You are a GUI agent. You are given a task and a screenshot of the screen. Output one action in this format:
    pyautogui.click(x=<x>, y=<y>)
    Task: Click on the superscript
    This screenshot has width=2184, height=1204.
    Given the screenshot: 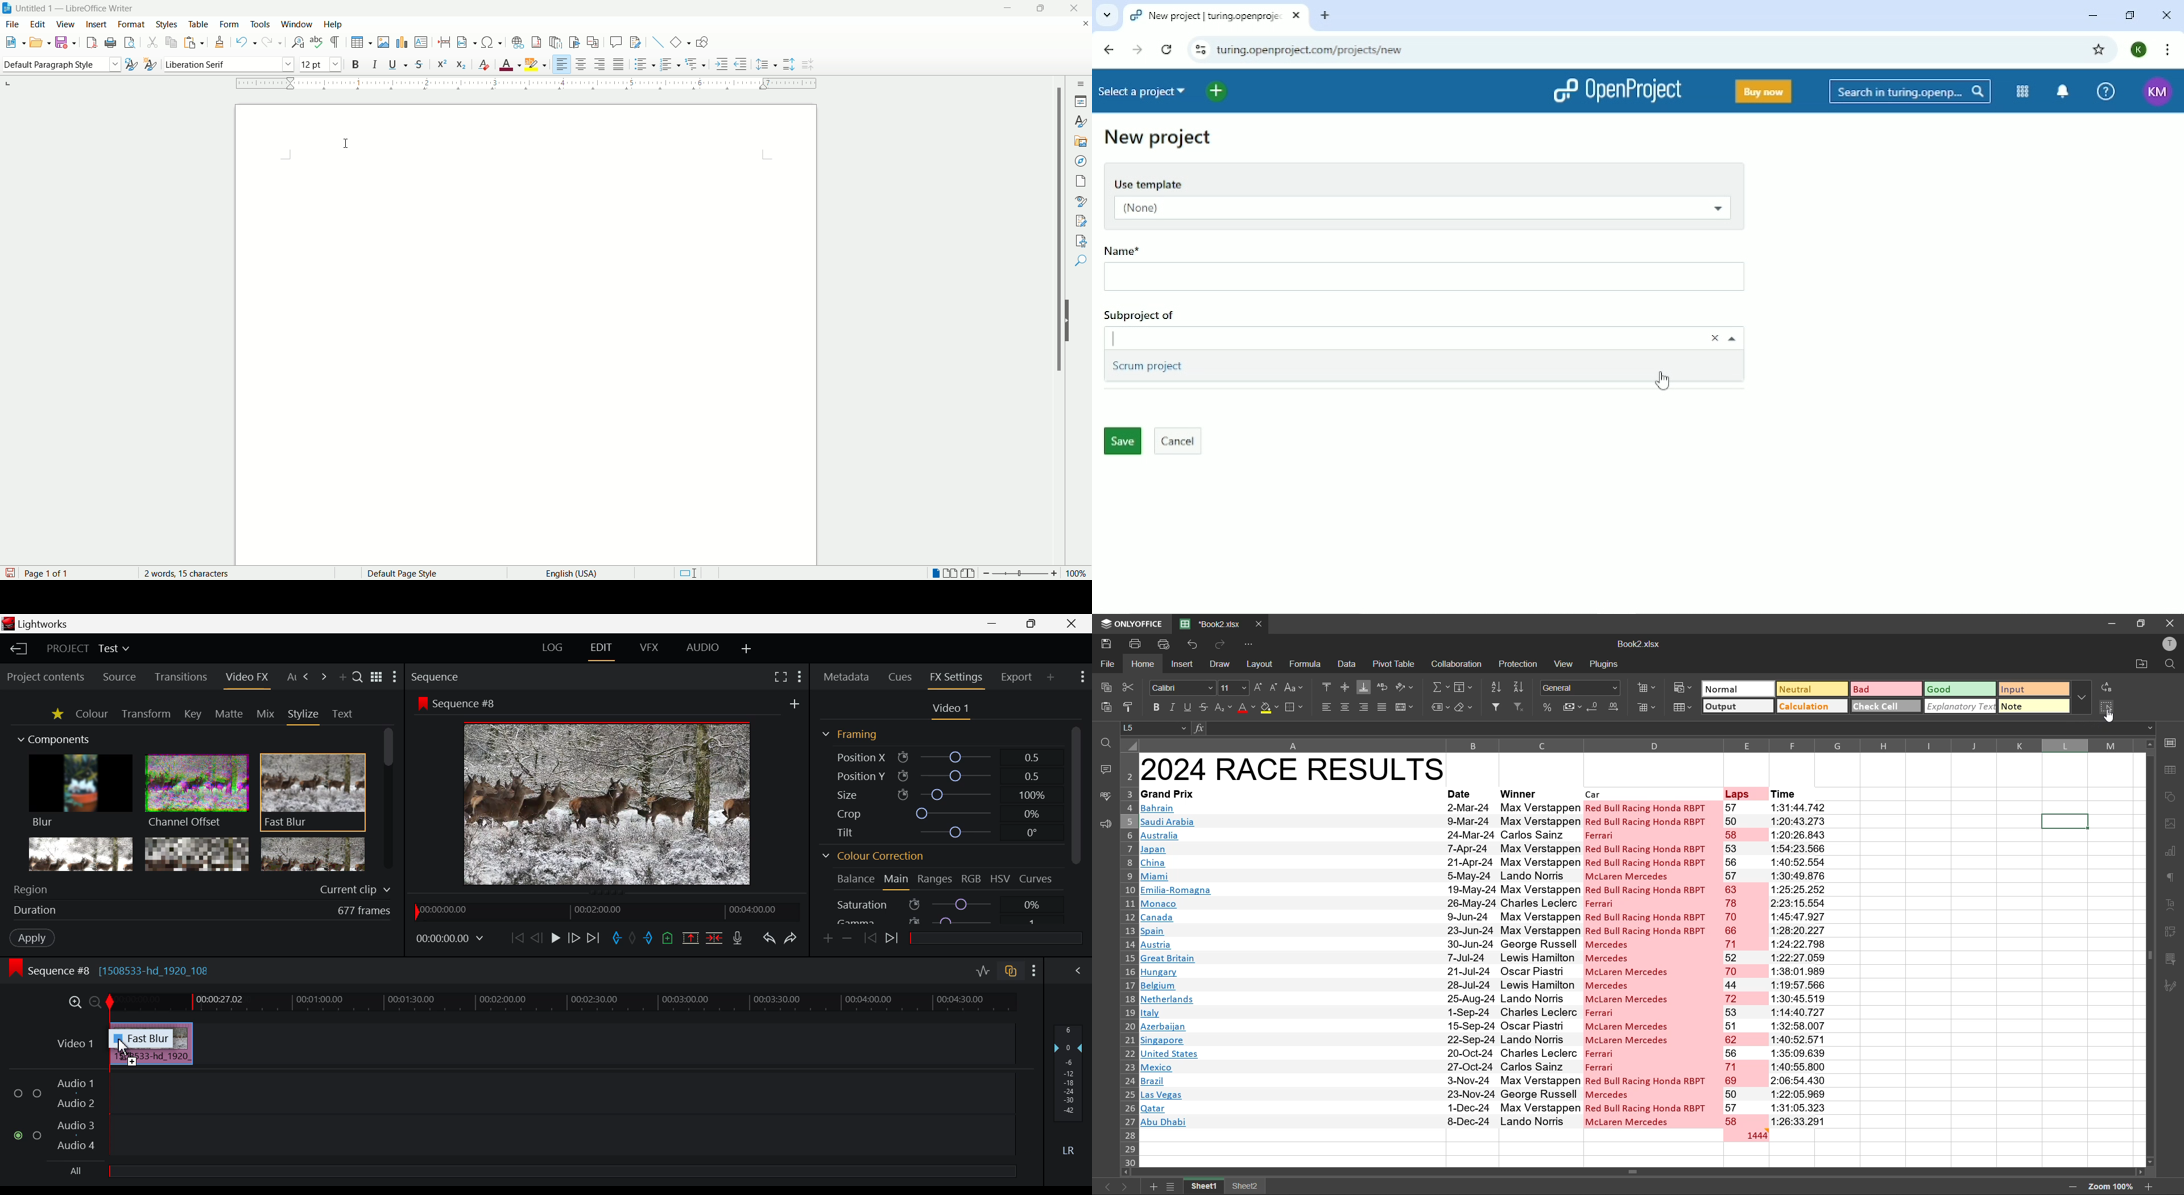 What is the action you would take?
    pyautogui.click(x=439, y=64)
    